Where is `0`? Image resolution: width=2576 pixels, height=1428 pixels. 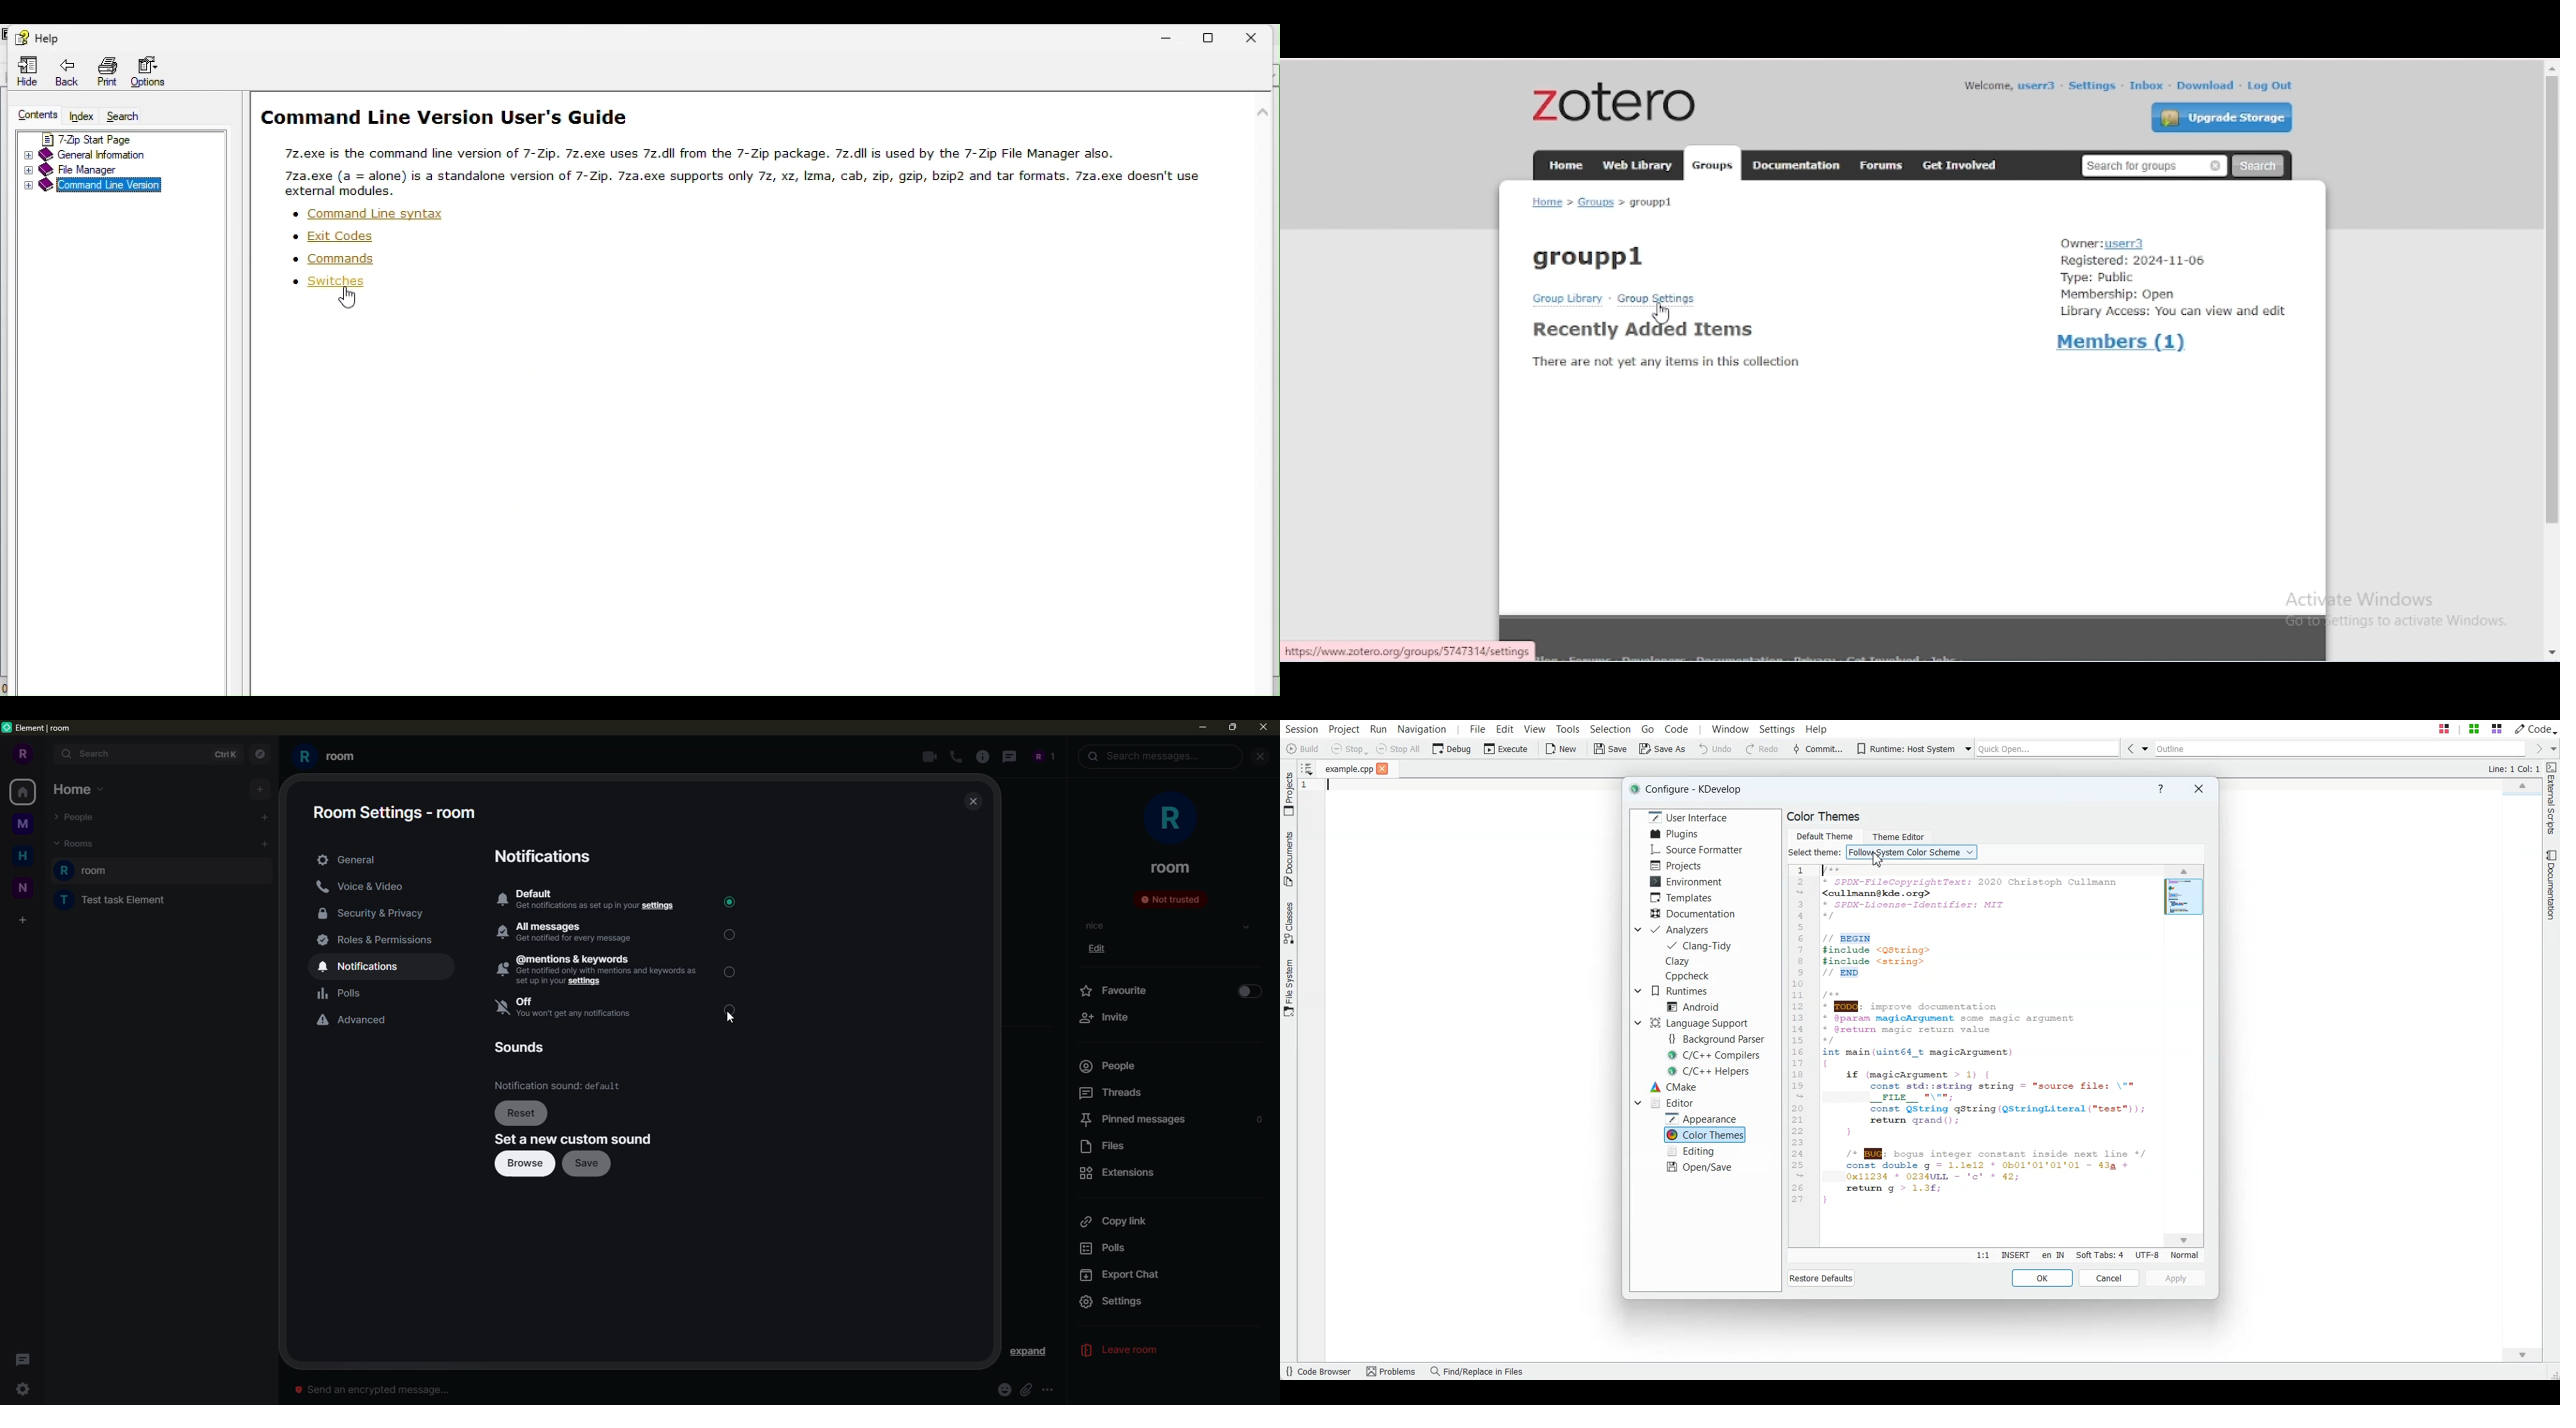
0 is located at coordinates (1259, 1120).